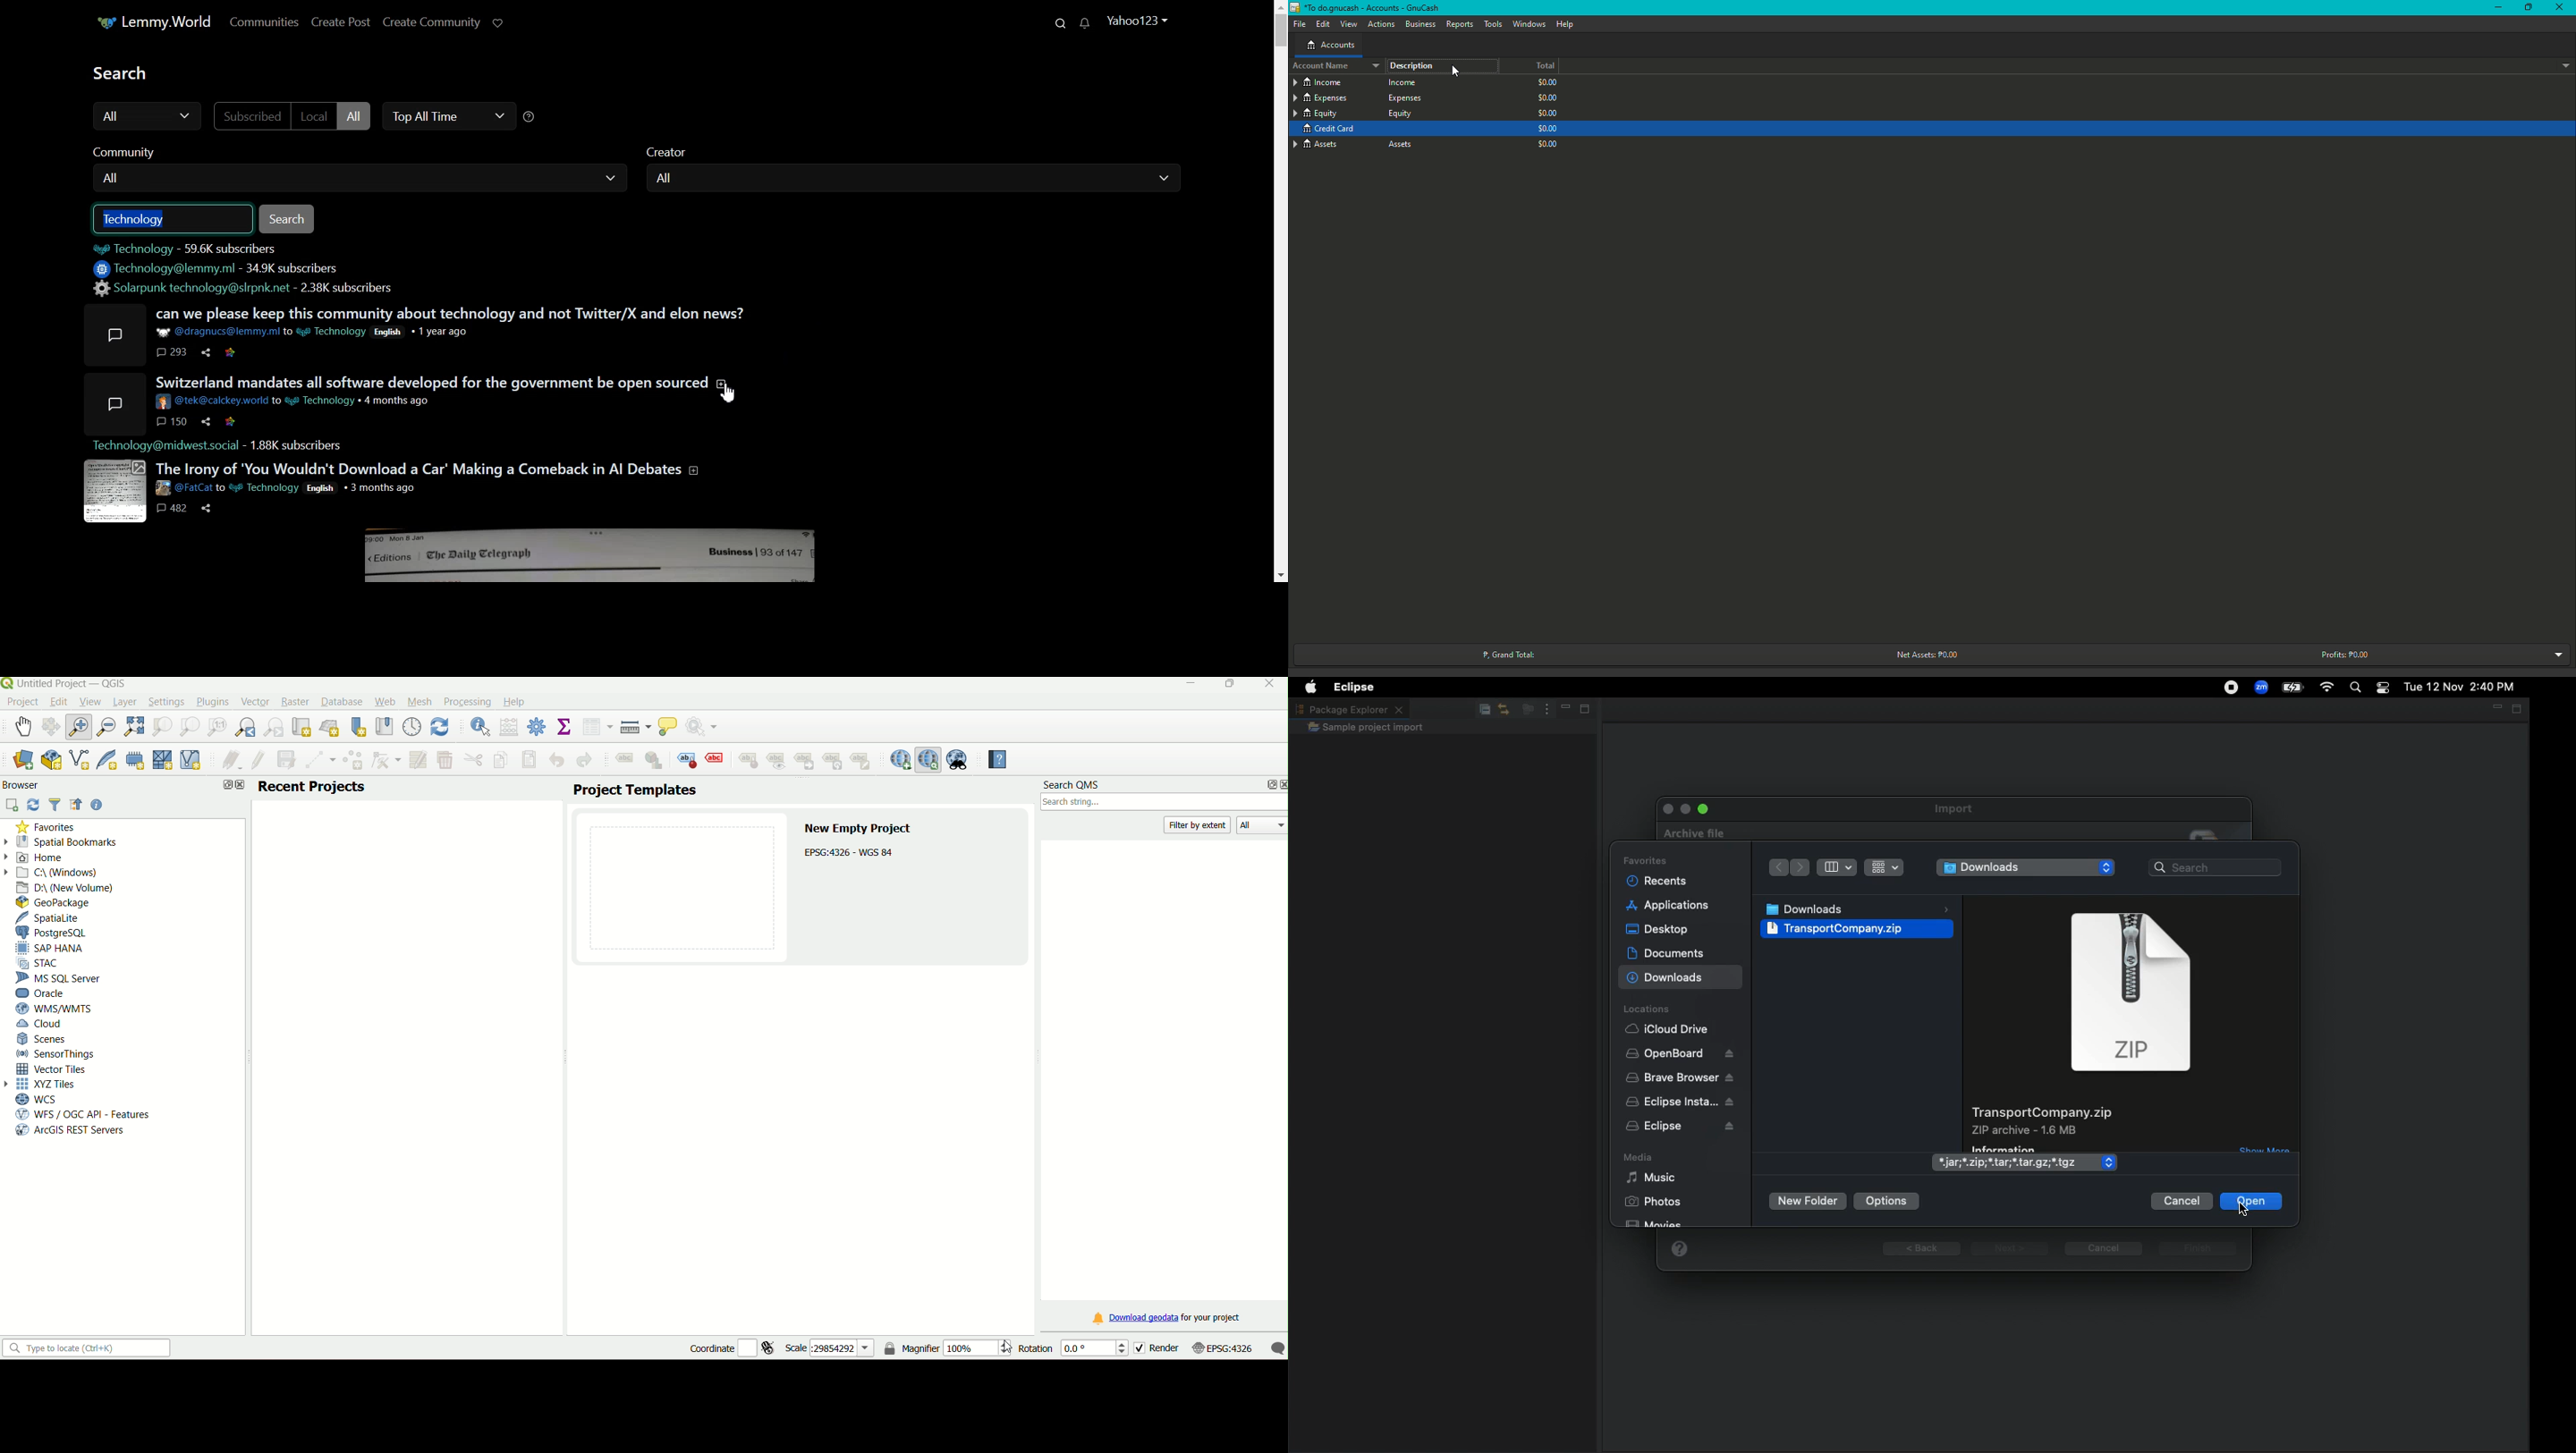 The width and height of the screenshot is (2576, 1456). Describe the element at coordinates (60, 979) in the screenshot. I see `MS SQL Server` at that location.